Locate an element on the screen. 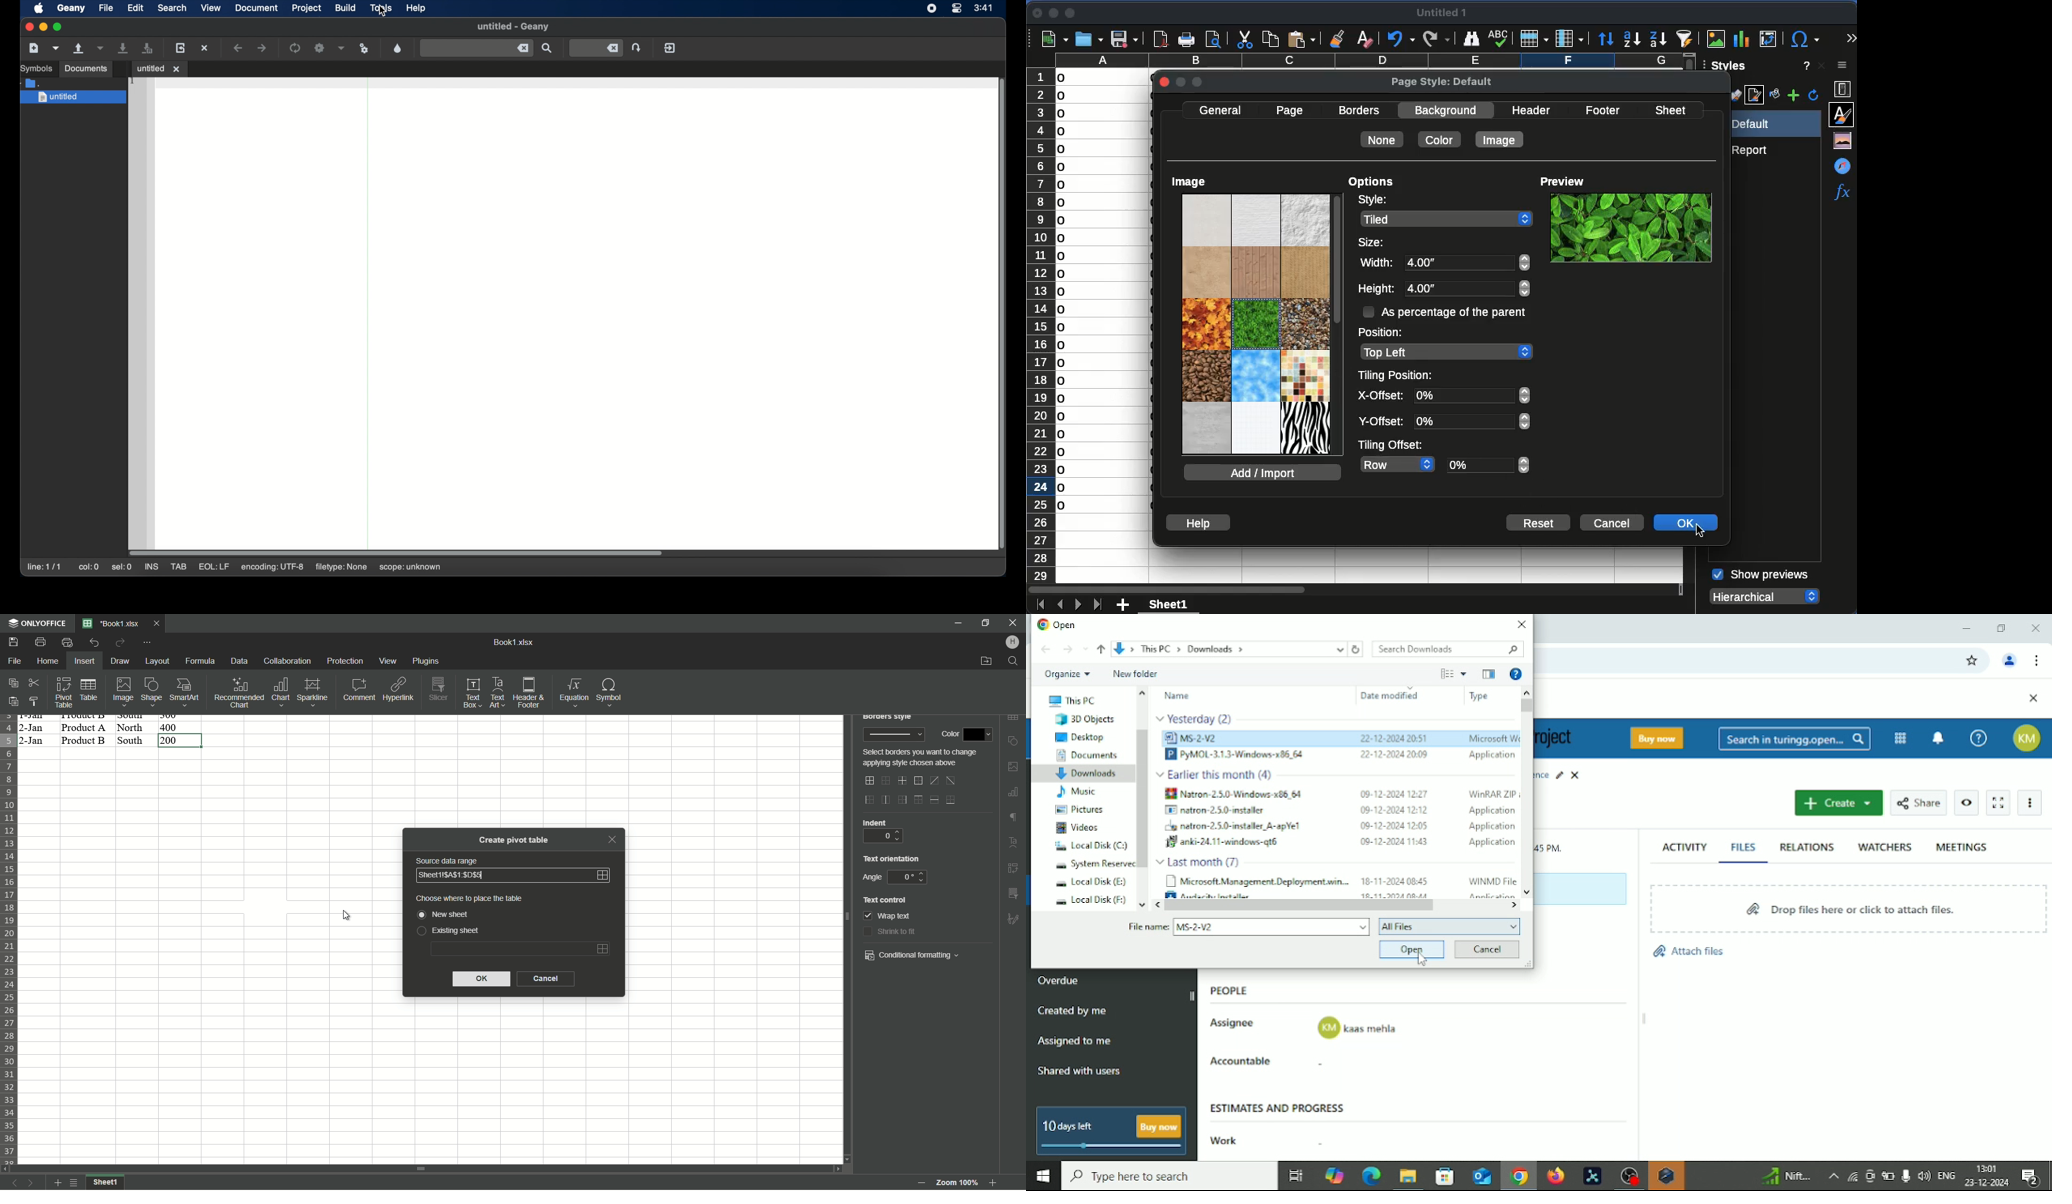 The image size is (2072, 1204). drawing styles is located at coordinates (1736, 95).